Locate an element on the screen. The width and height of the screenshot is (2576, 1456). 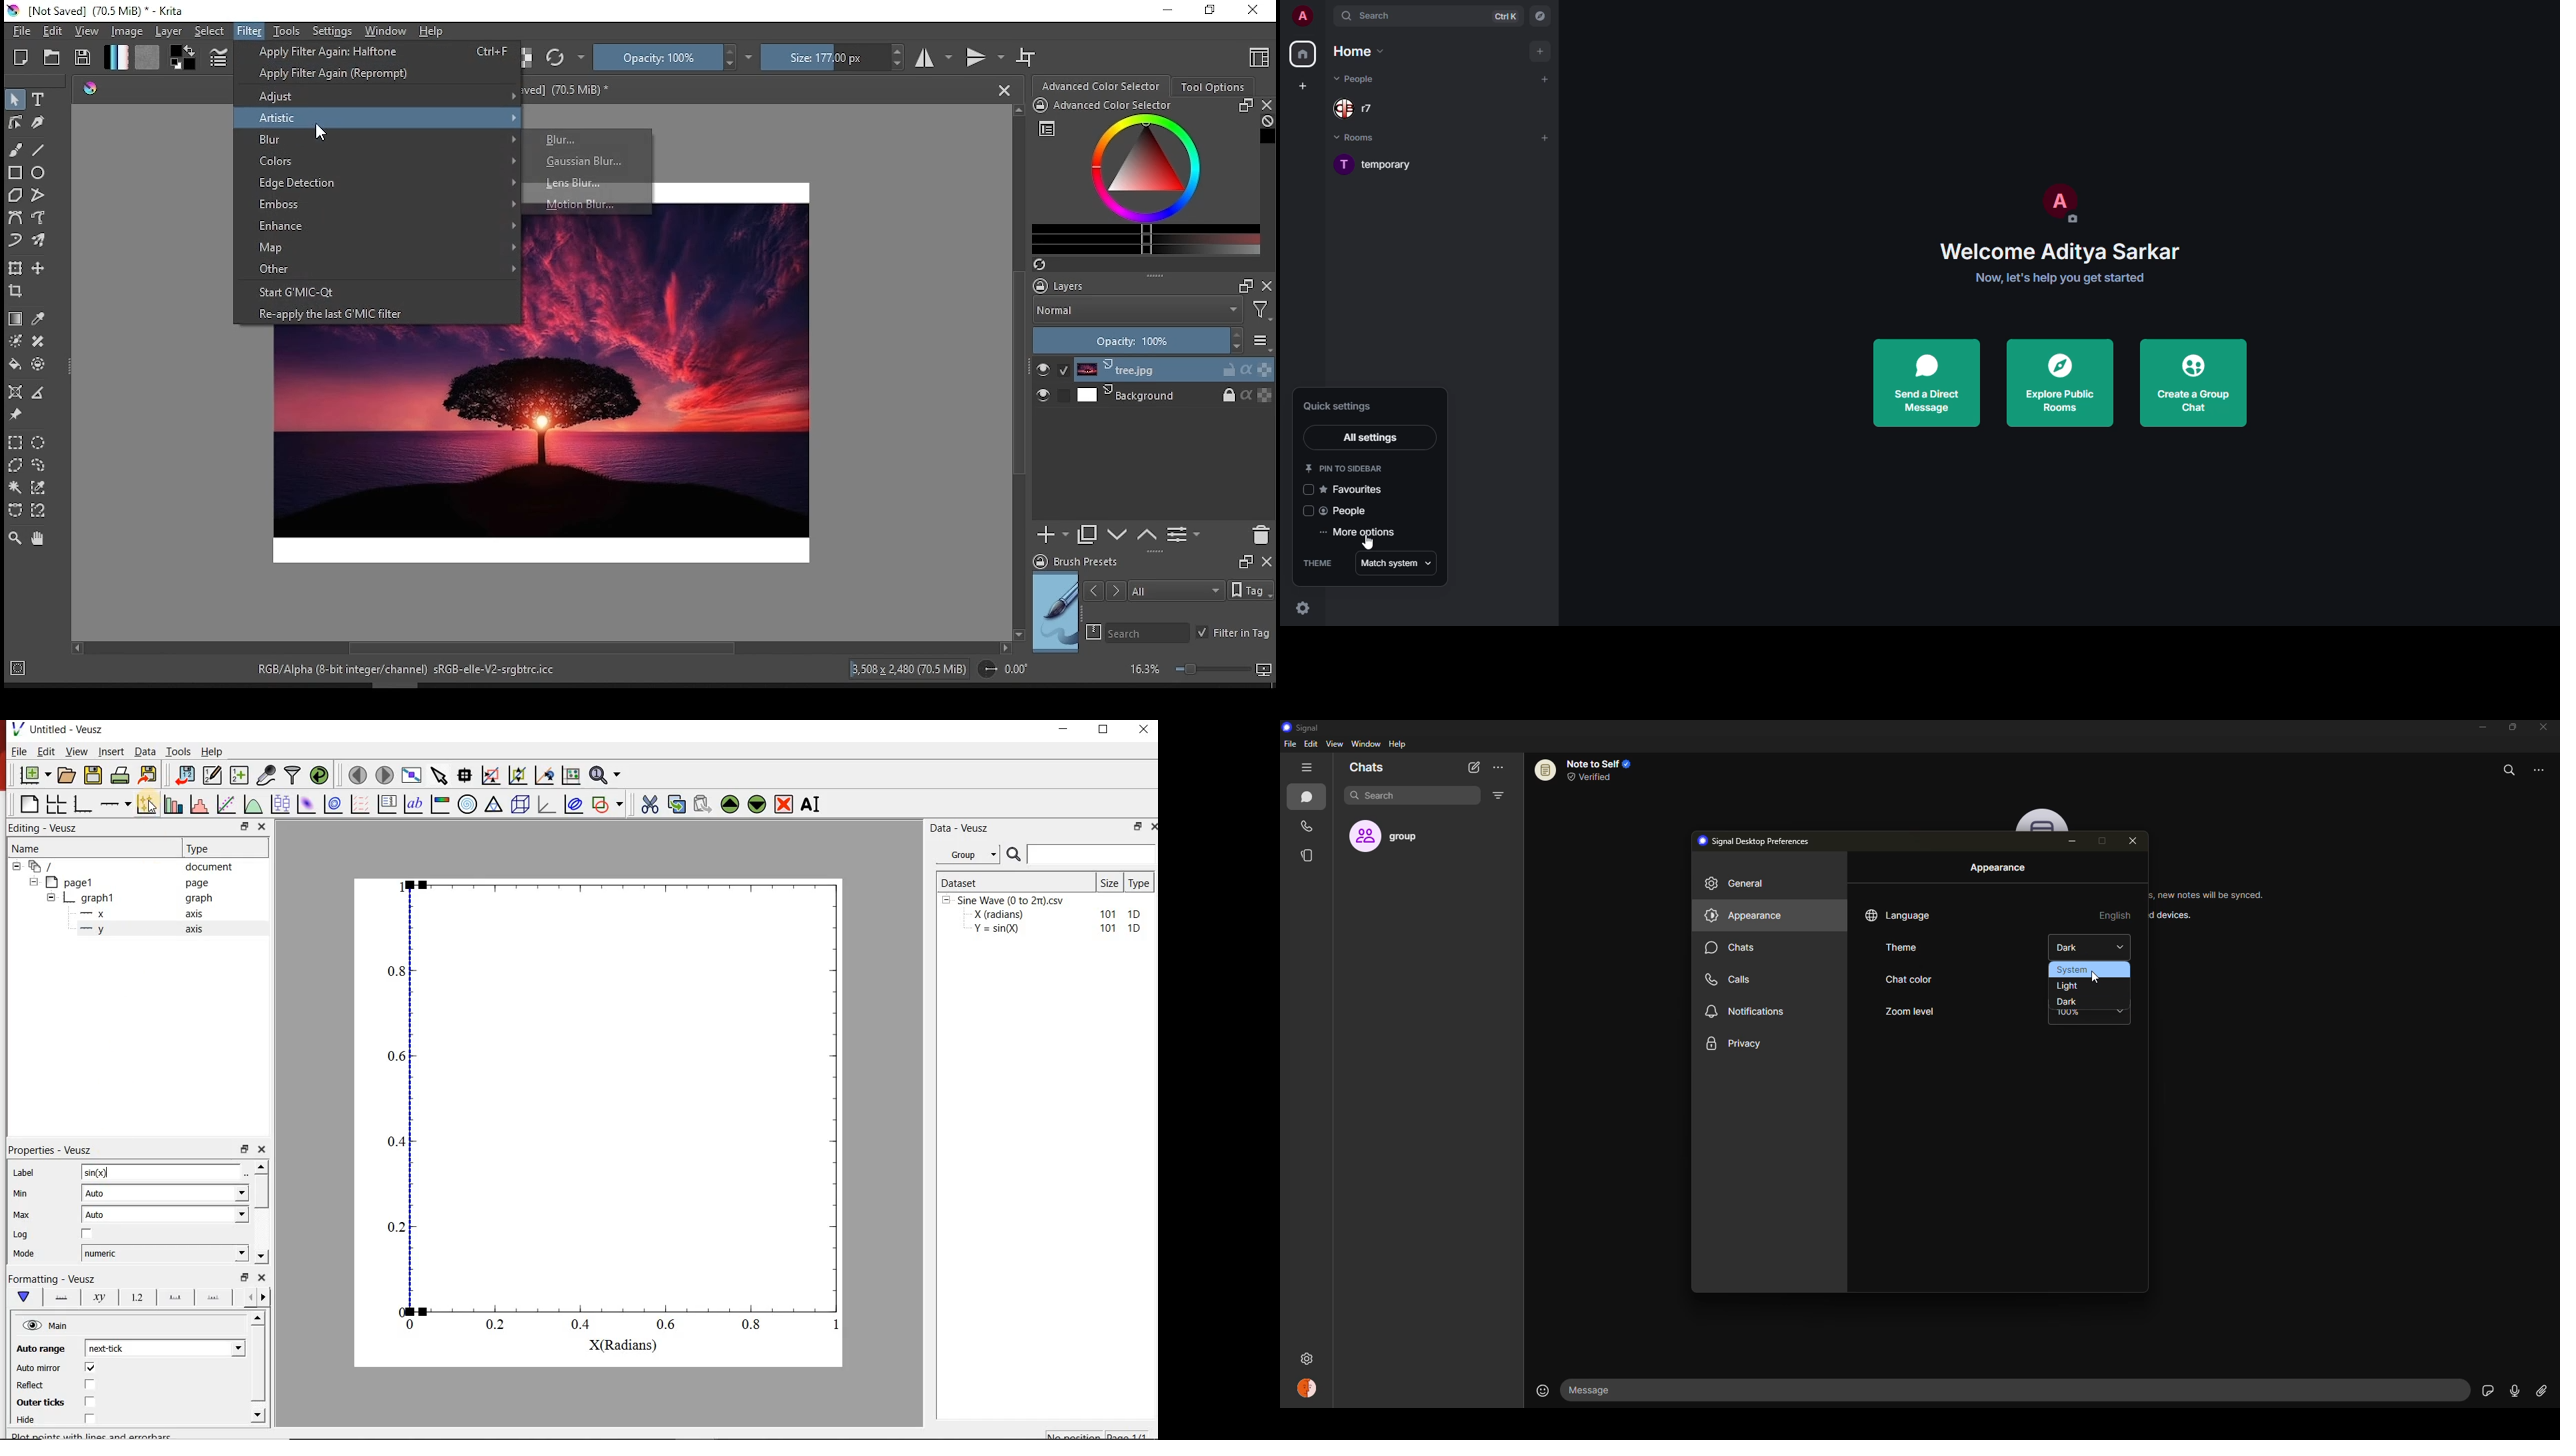
similar color selection tool is located at coordinates (38, 487).